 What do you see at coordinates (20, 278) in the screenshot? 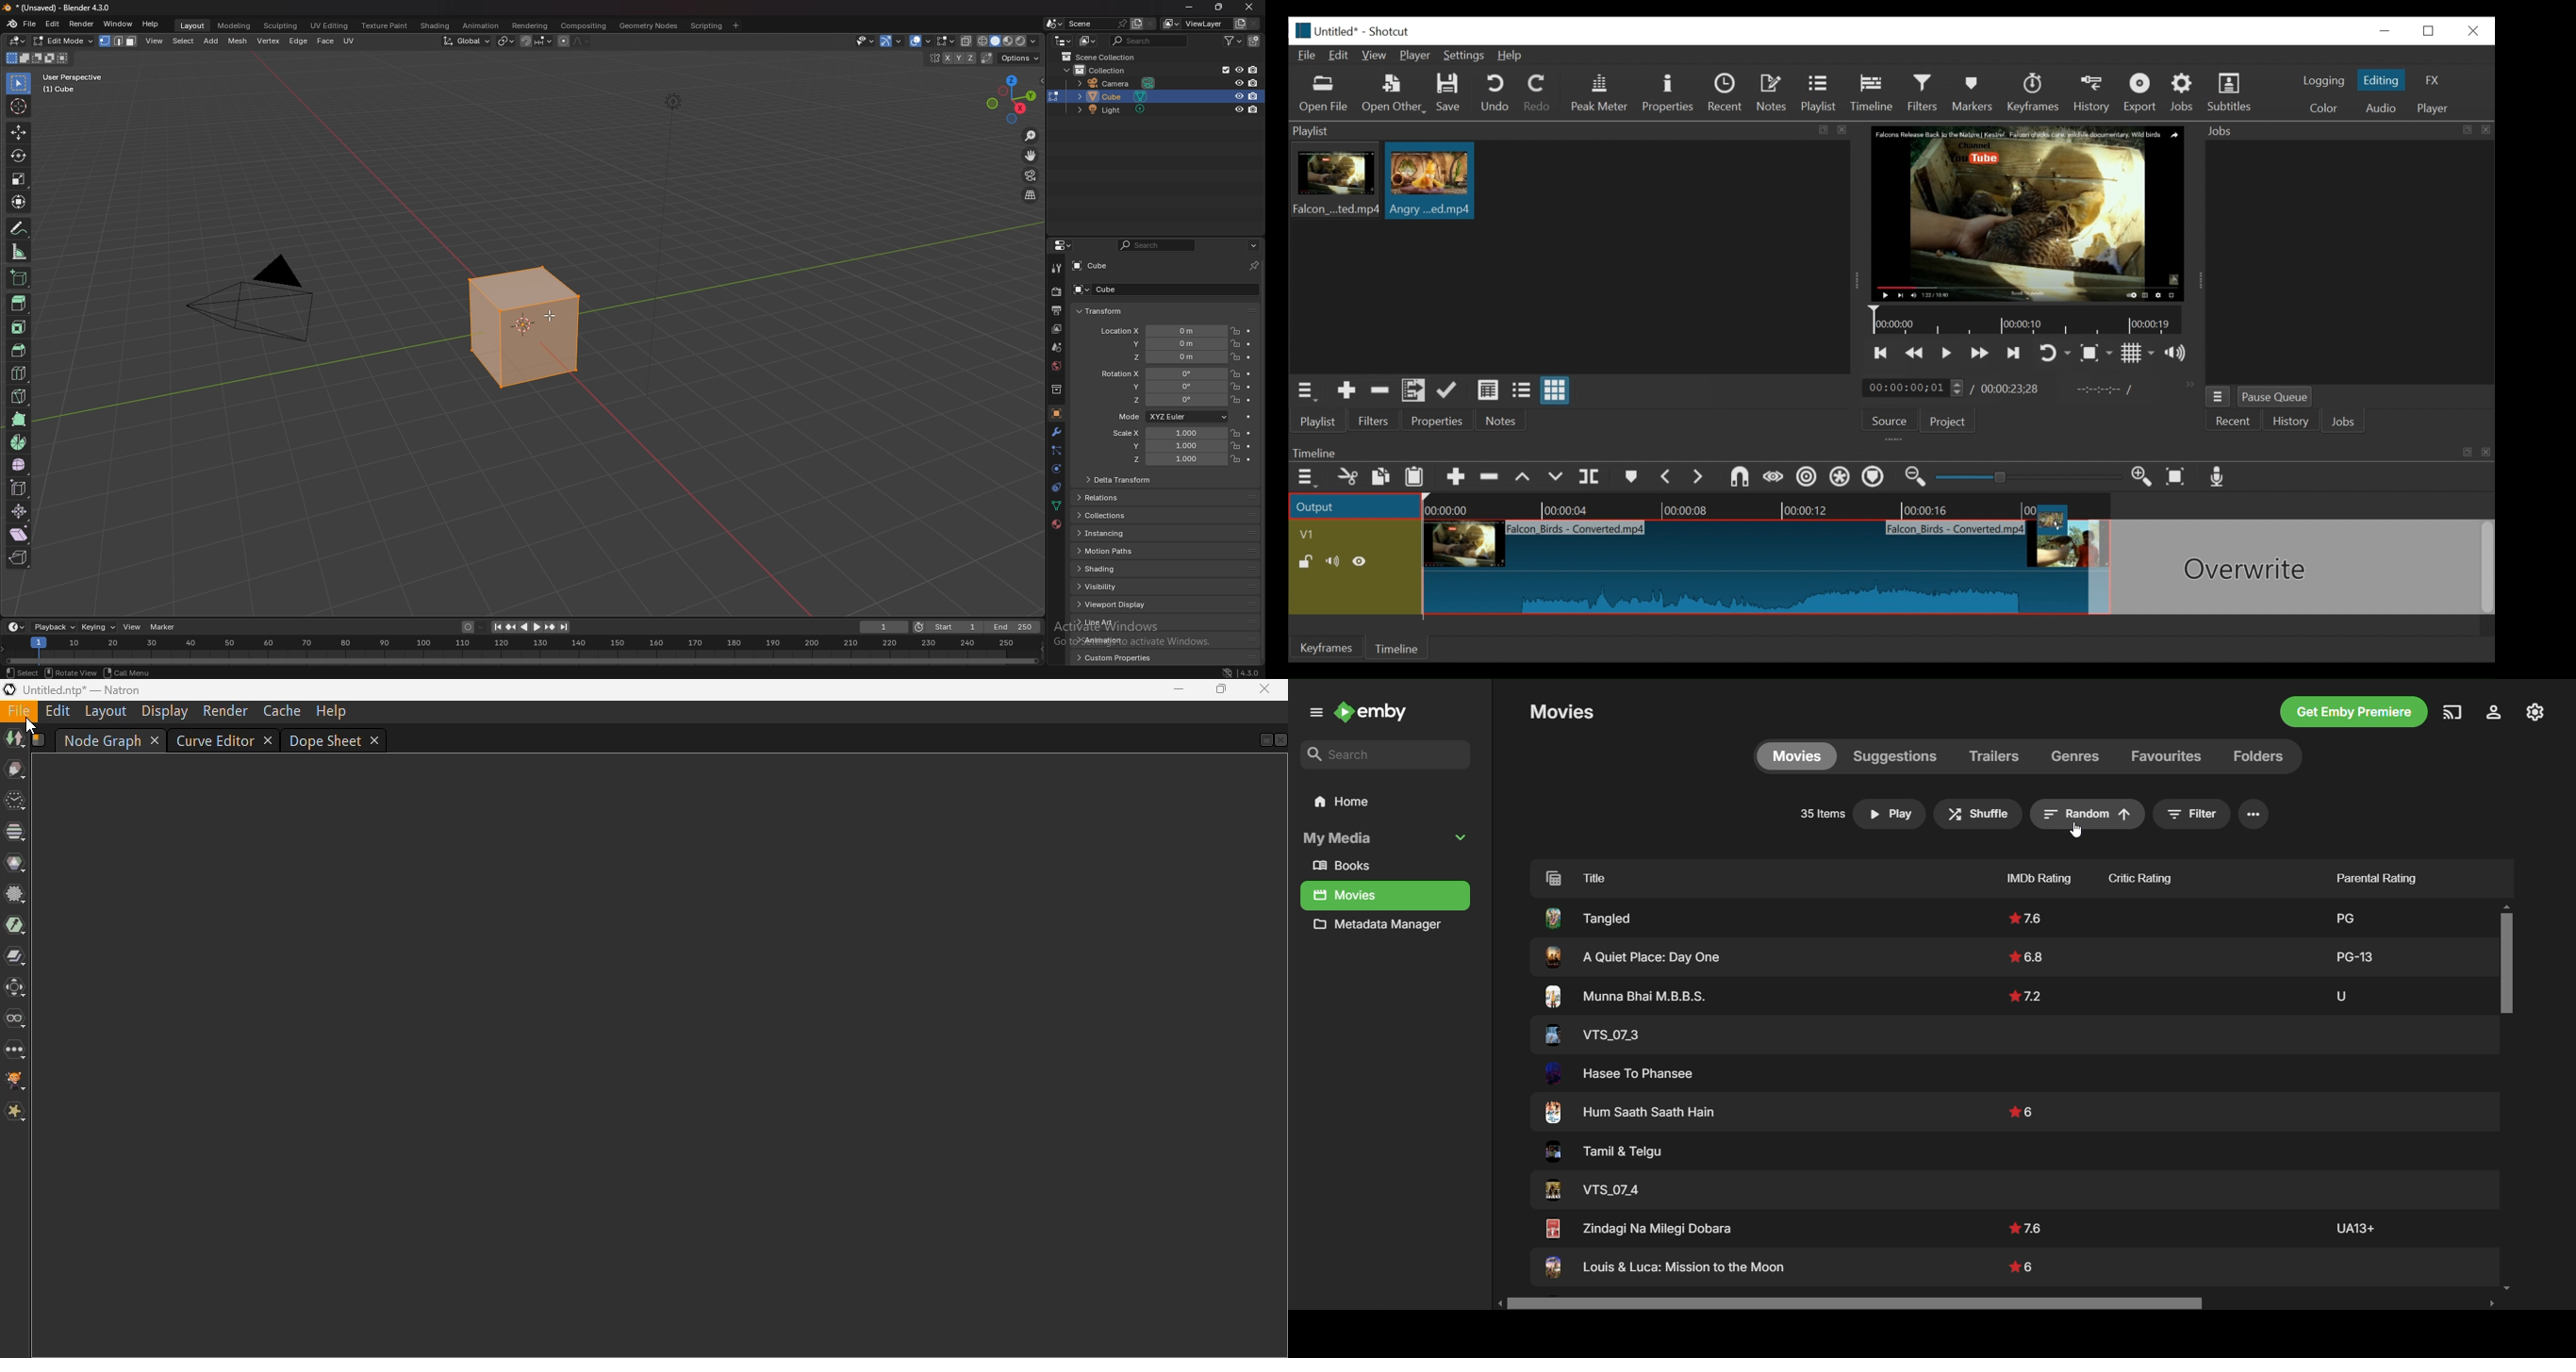
I see `add cube` at bounding box center [20, 278].